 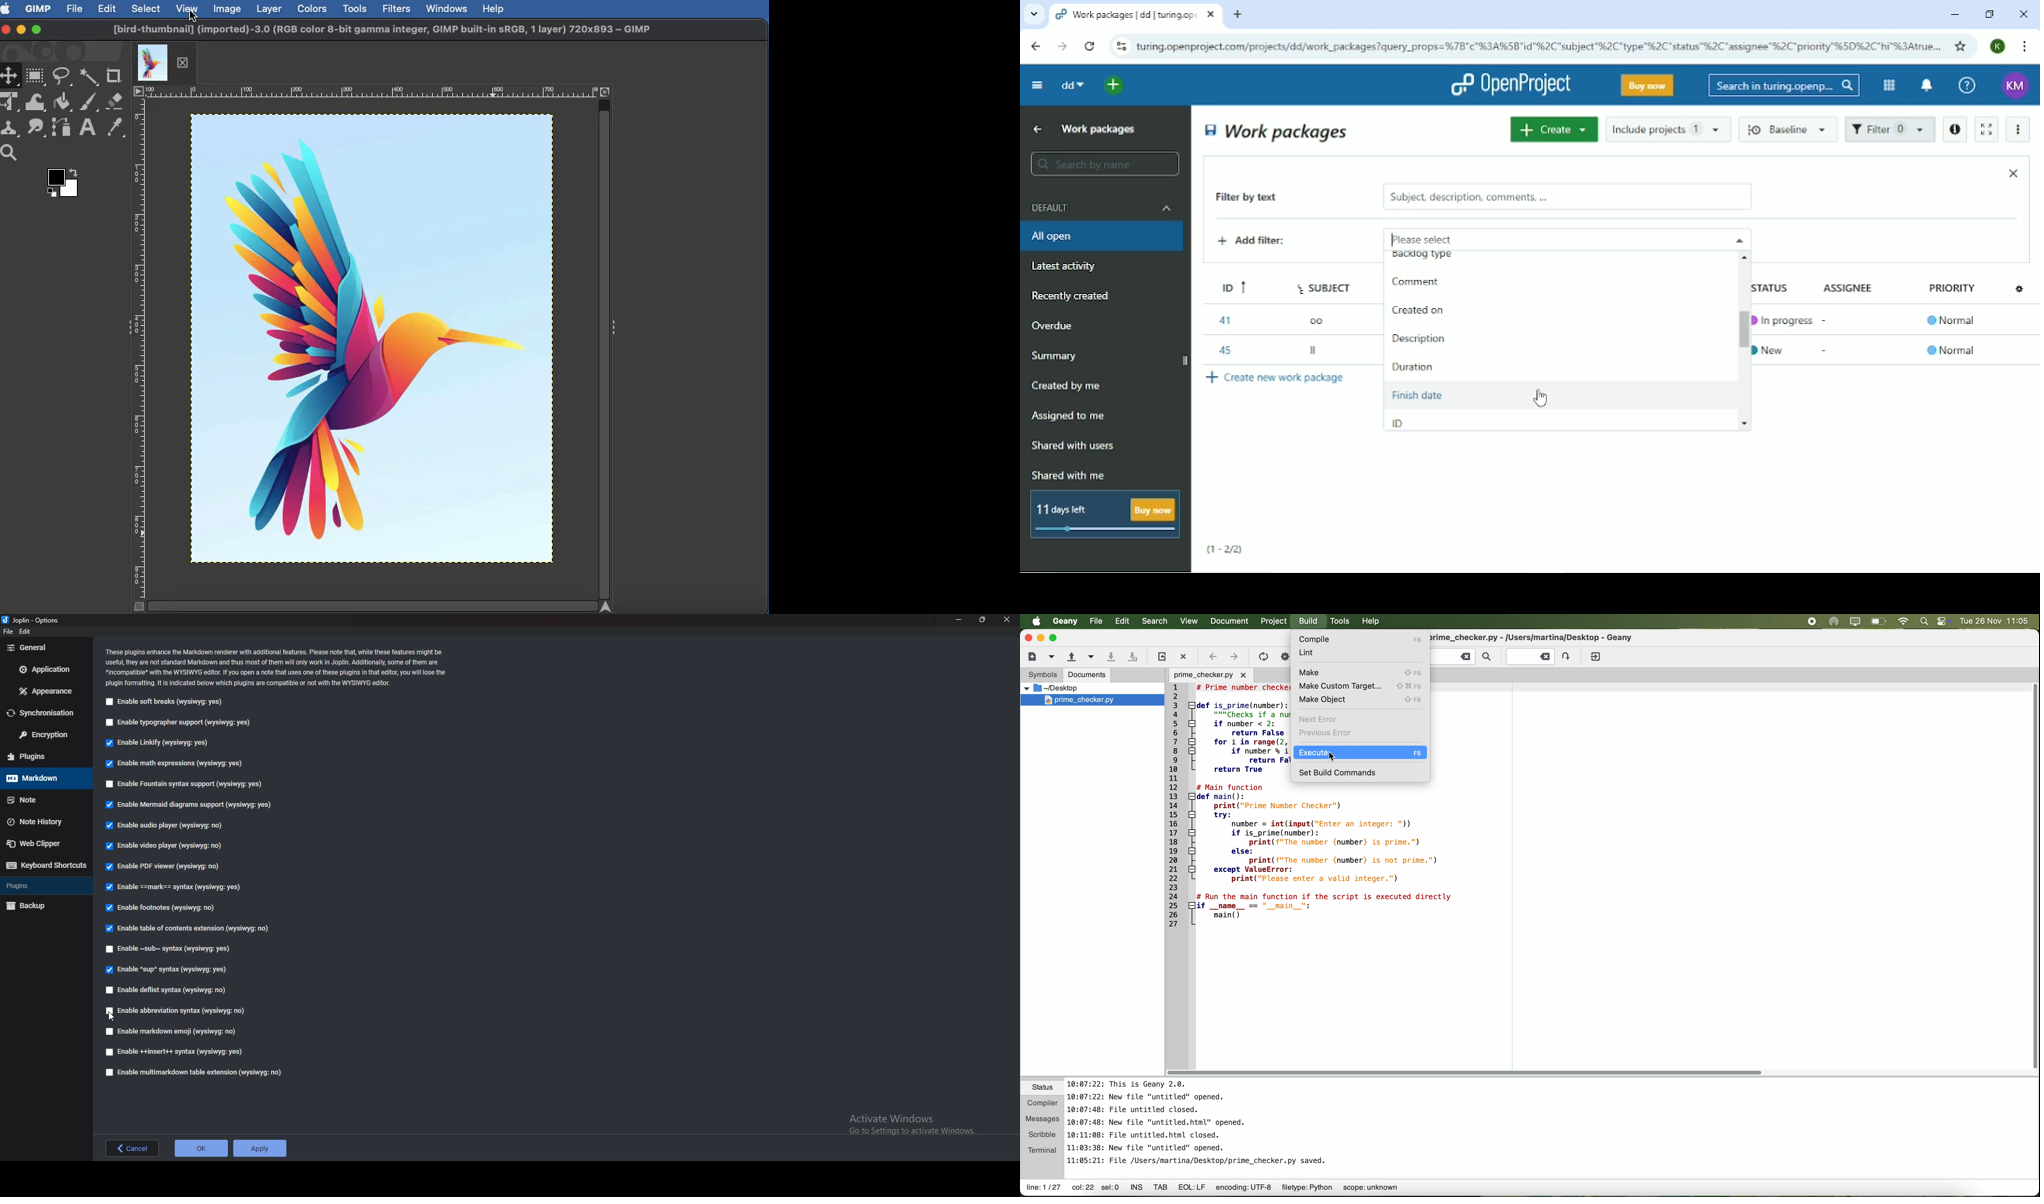 What do you see at coordinates (188, 8) in the screenshot?
I see `View` at bounding box center [188, 8].